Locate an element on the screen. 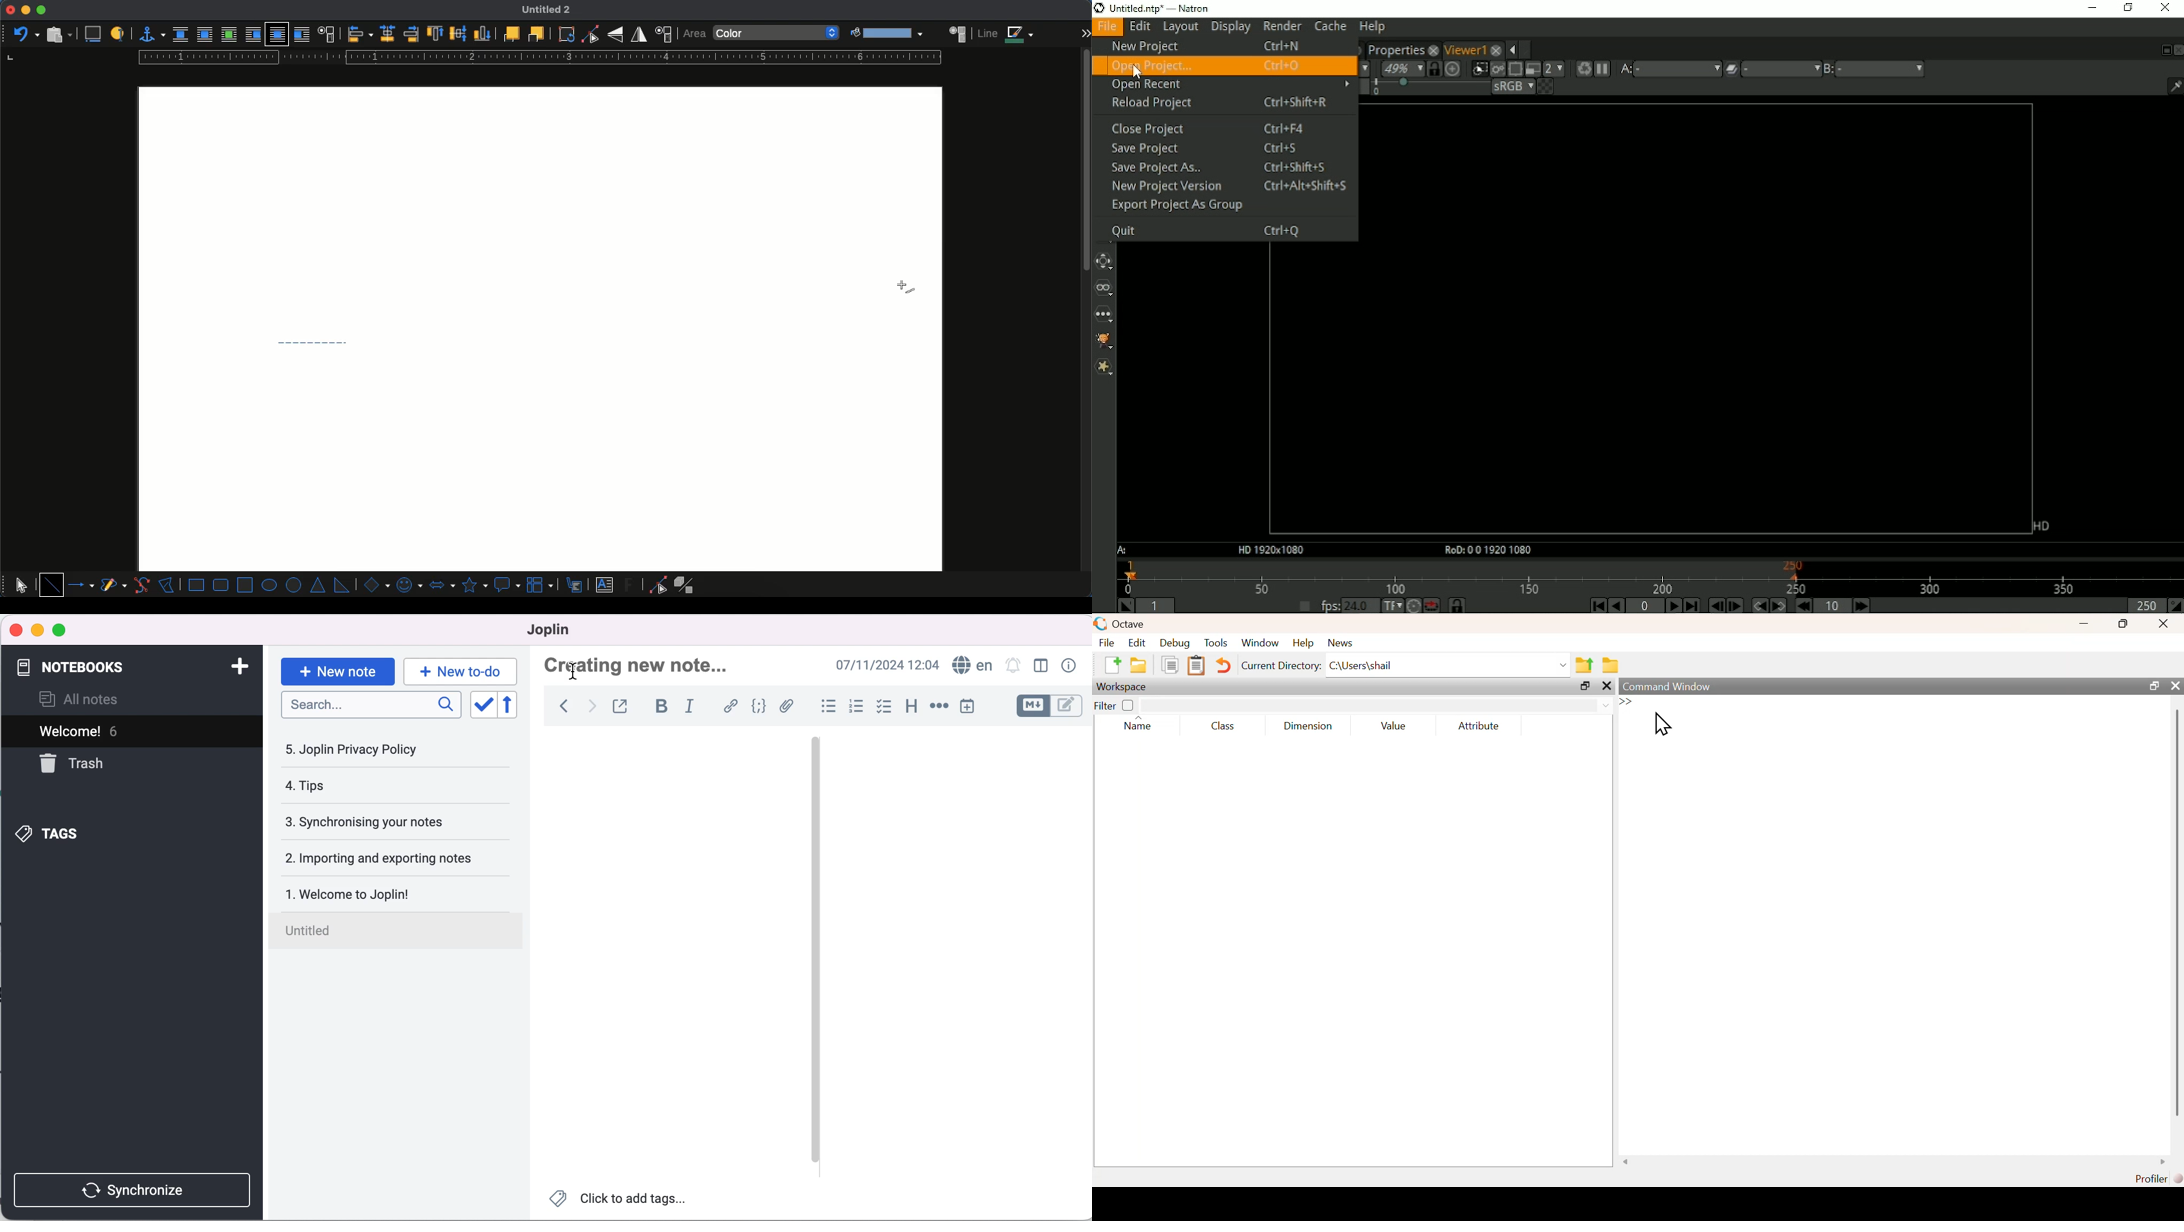 This screenshot has width=2184, height=1232. cursor is located at coordinates (905, 288).